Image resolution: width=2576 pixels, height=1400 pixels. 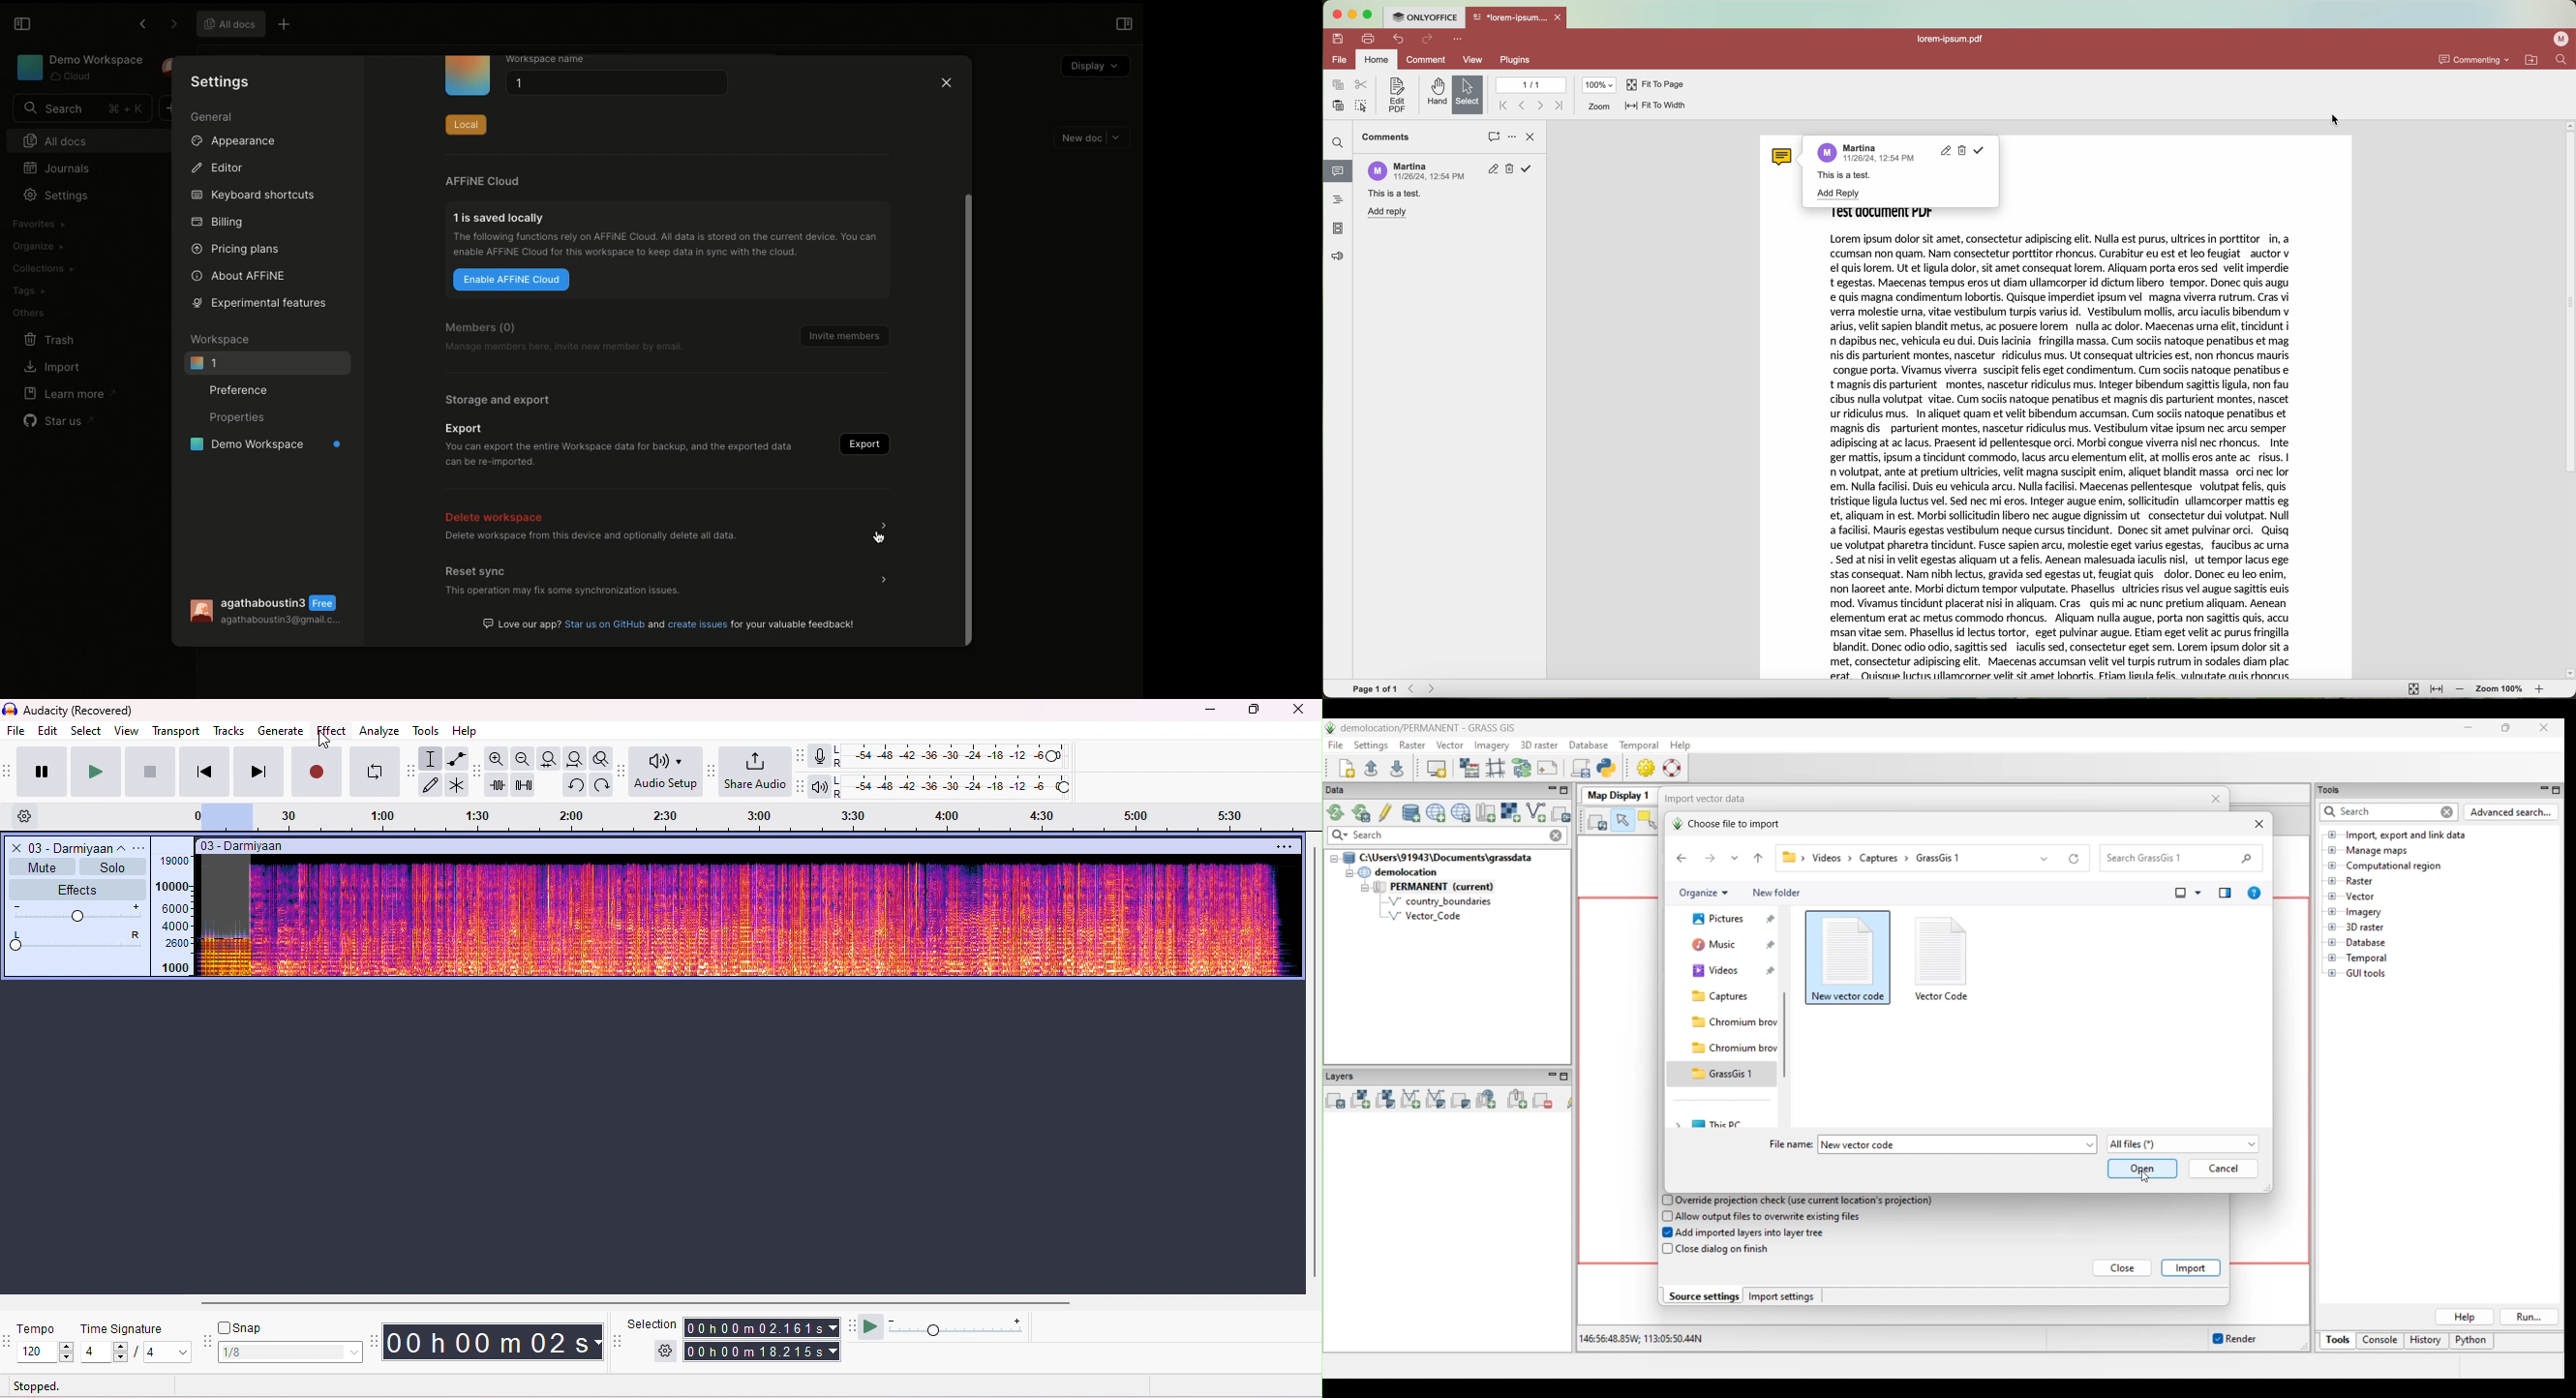 What do you see at coordinates (42, 1328) in the screenshot?
I see `tempo` at bounding box center [42, 1328].